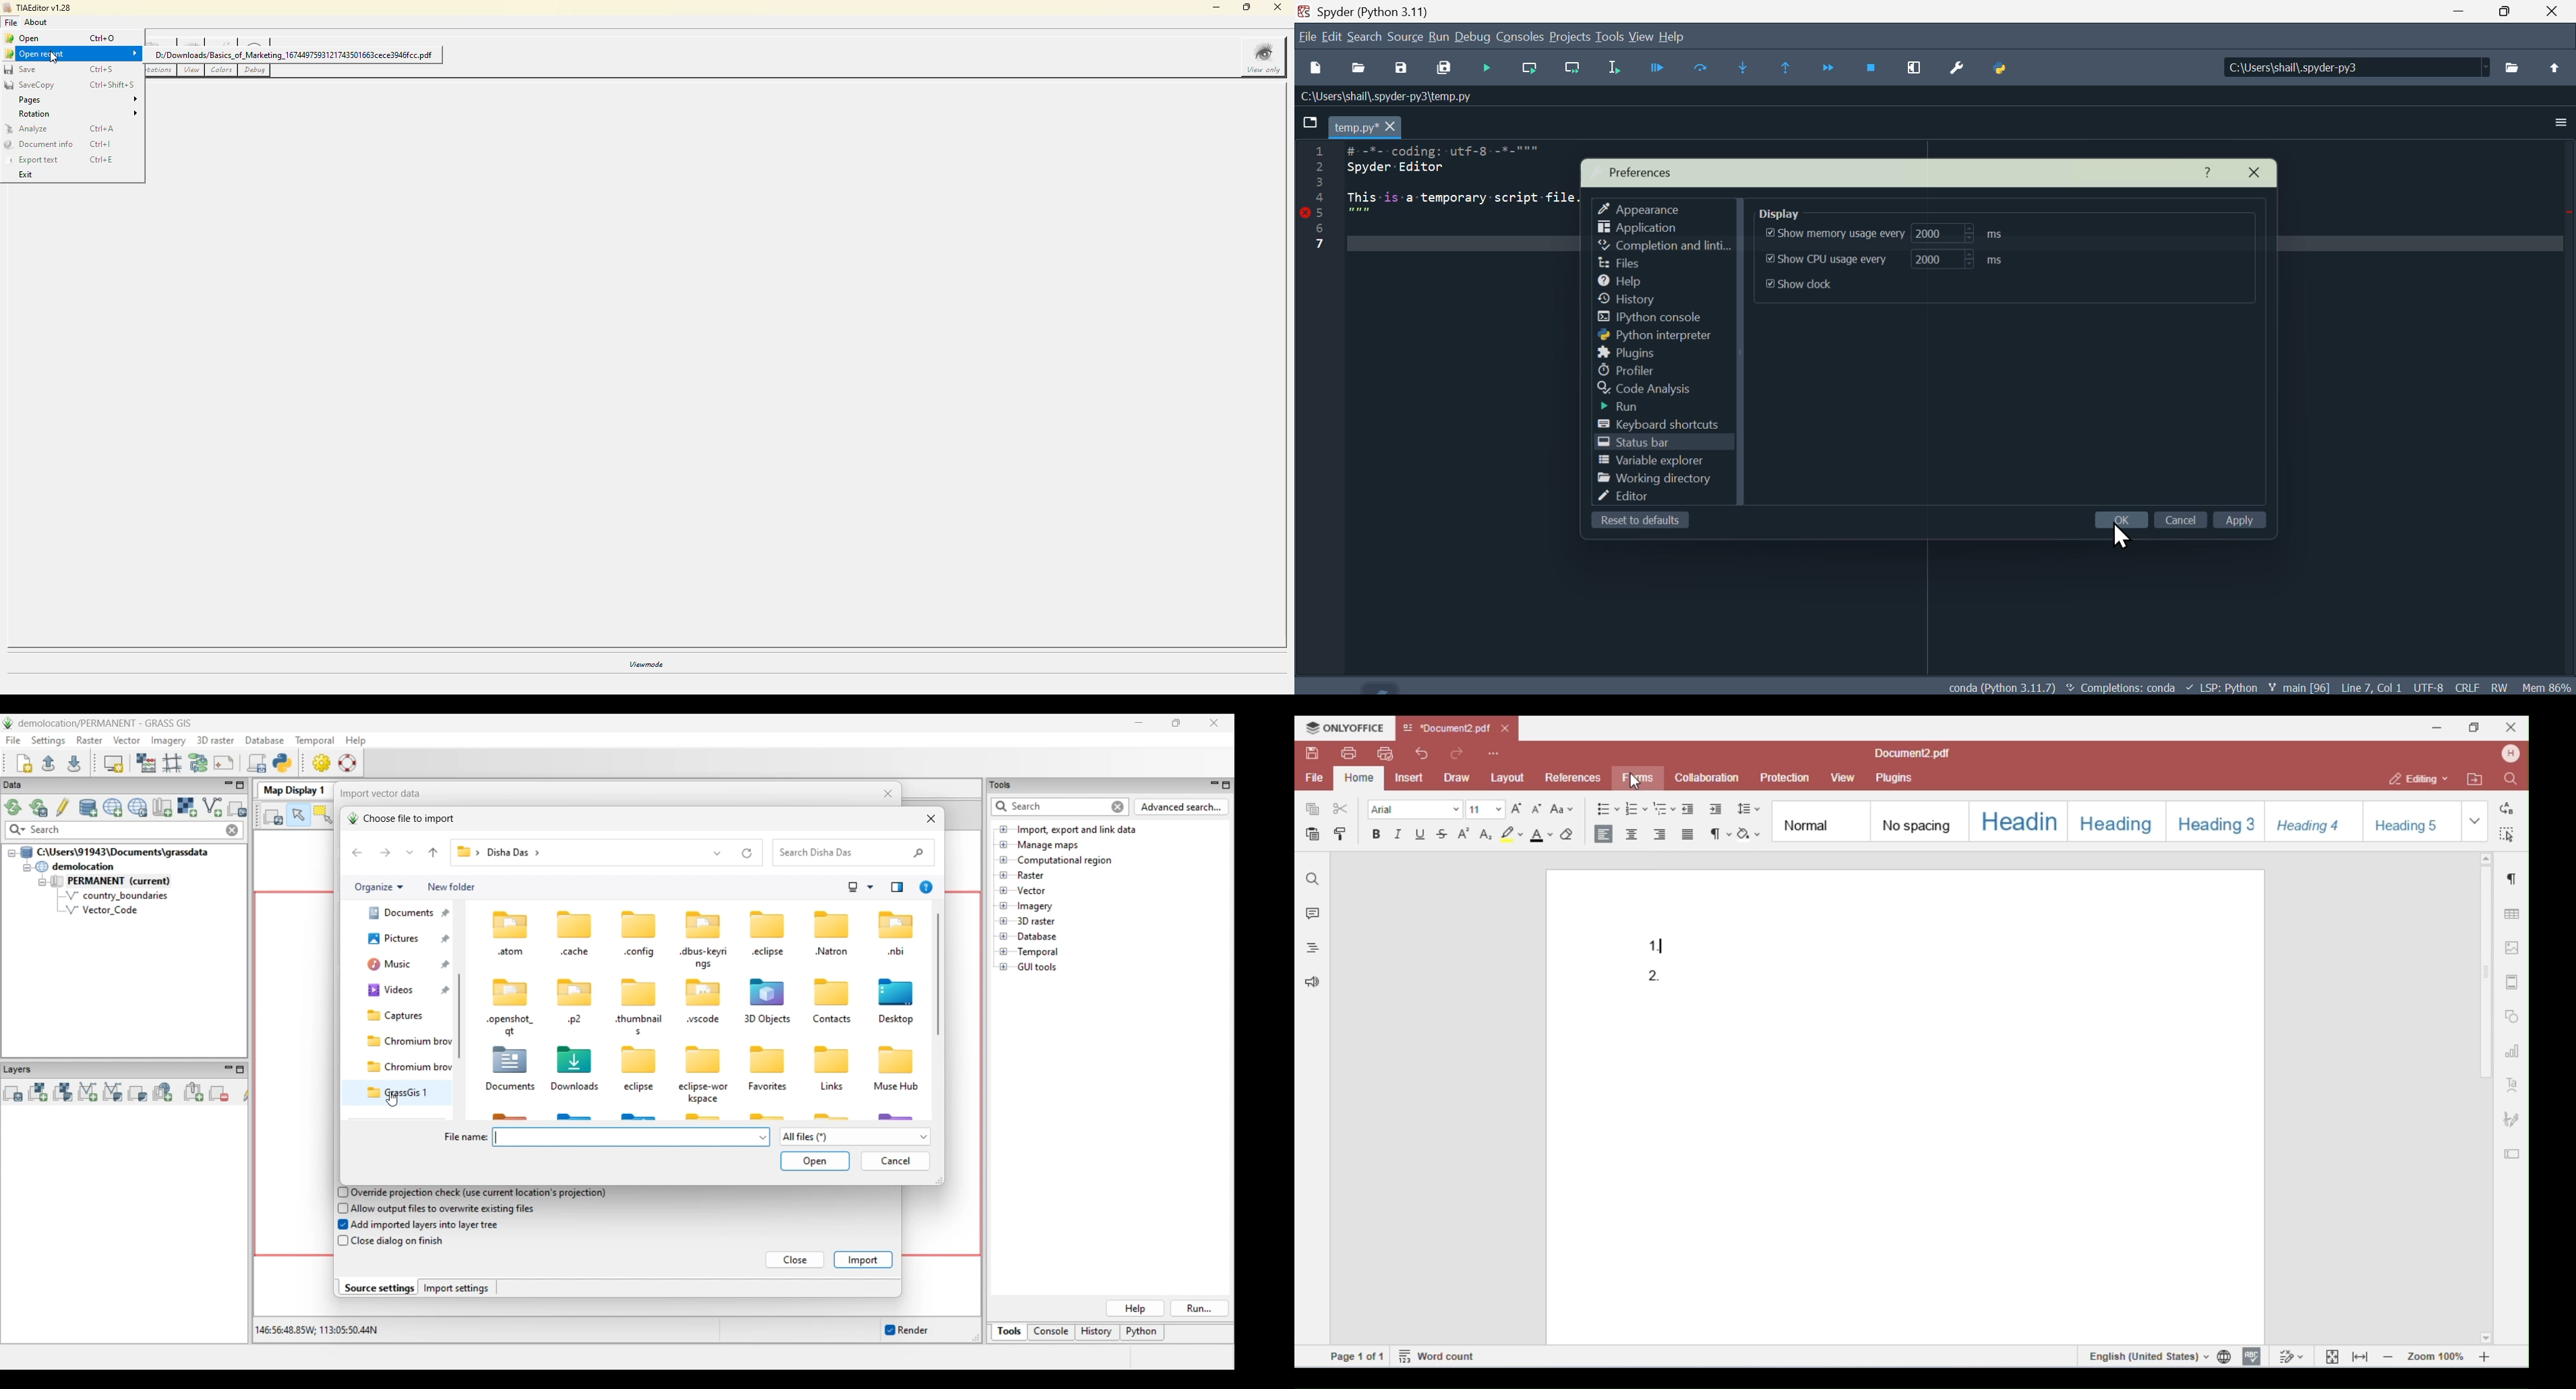 The width and height of the screenshot is (2576, 1400). Describe the element at coordinates (106, 159) in the screenshot. I see `ctrl+e` at that location.